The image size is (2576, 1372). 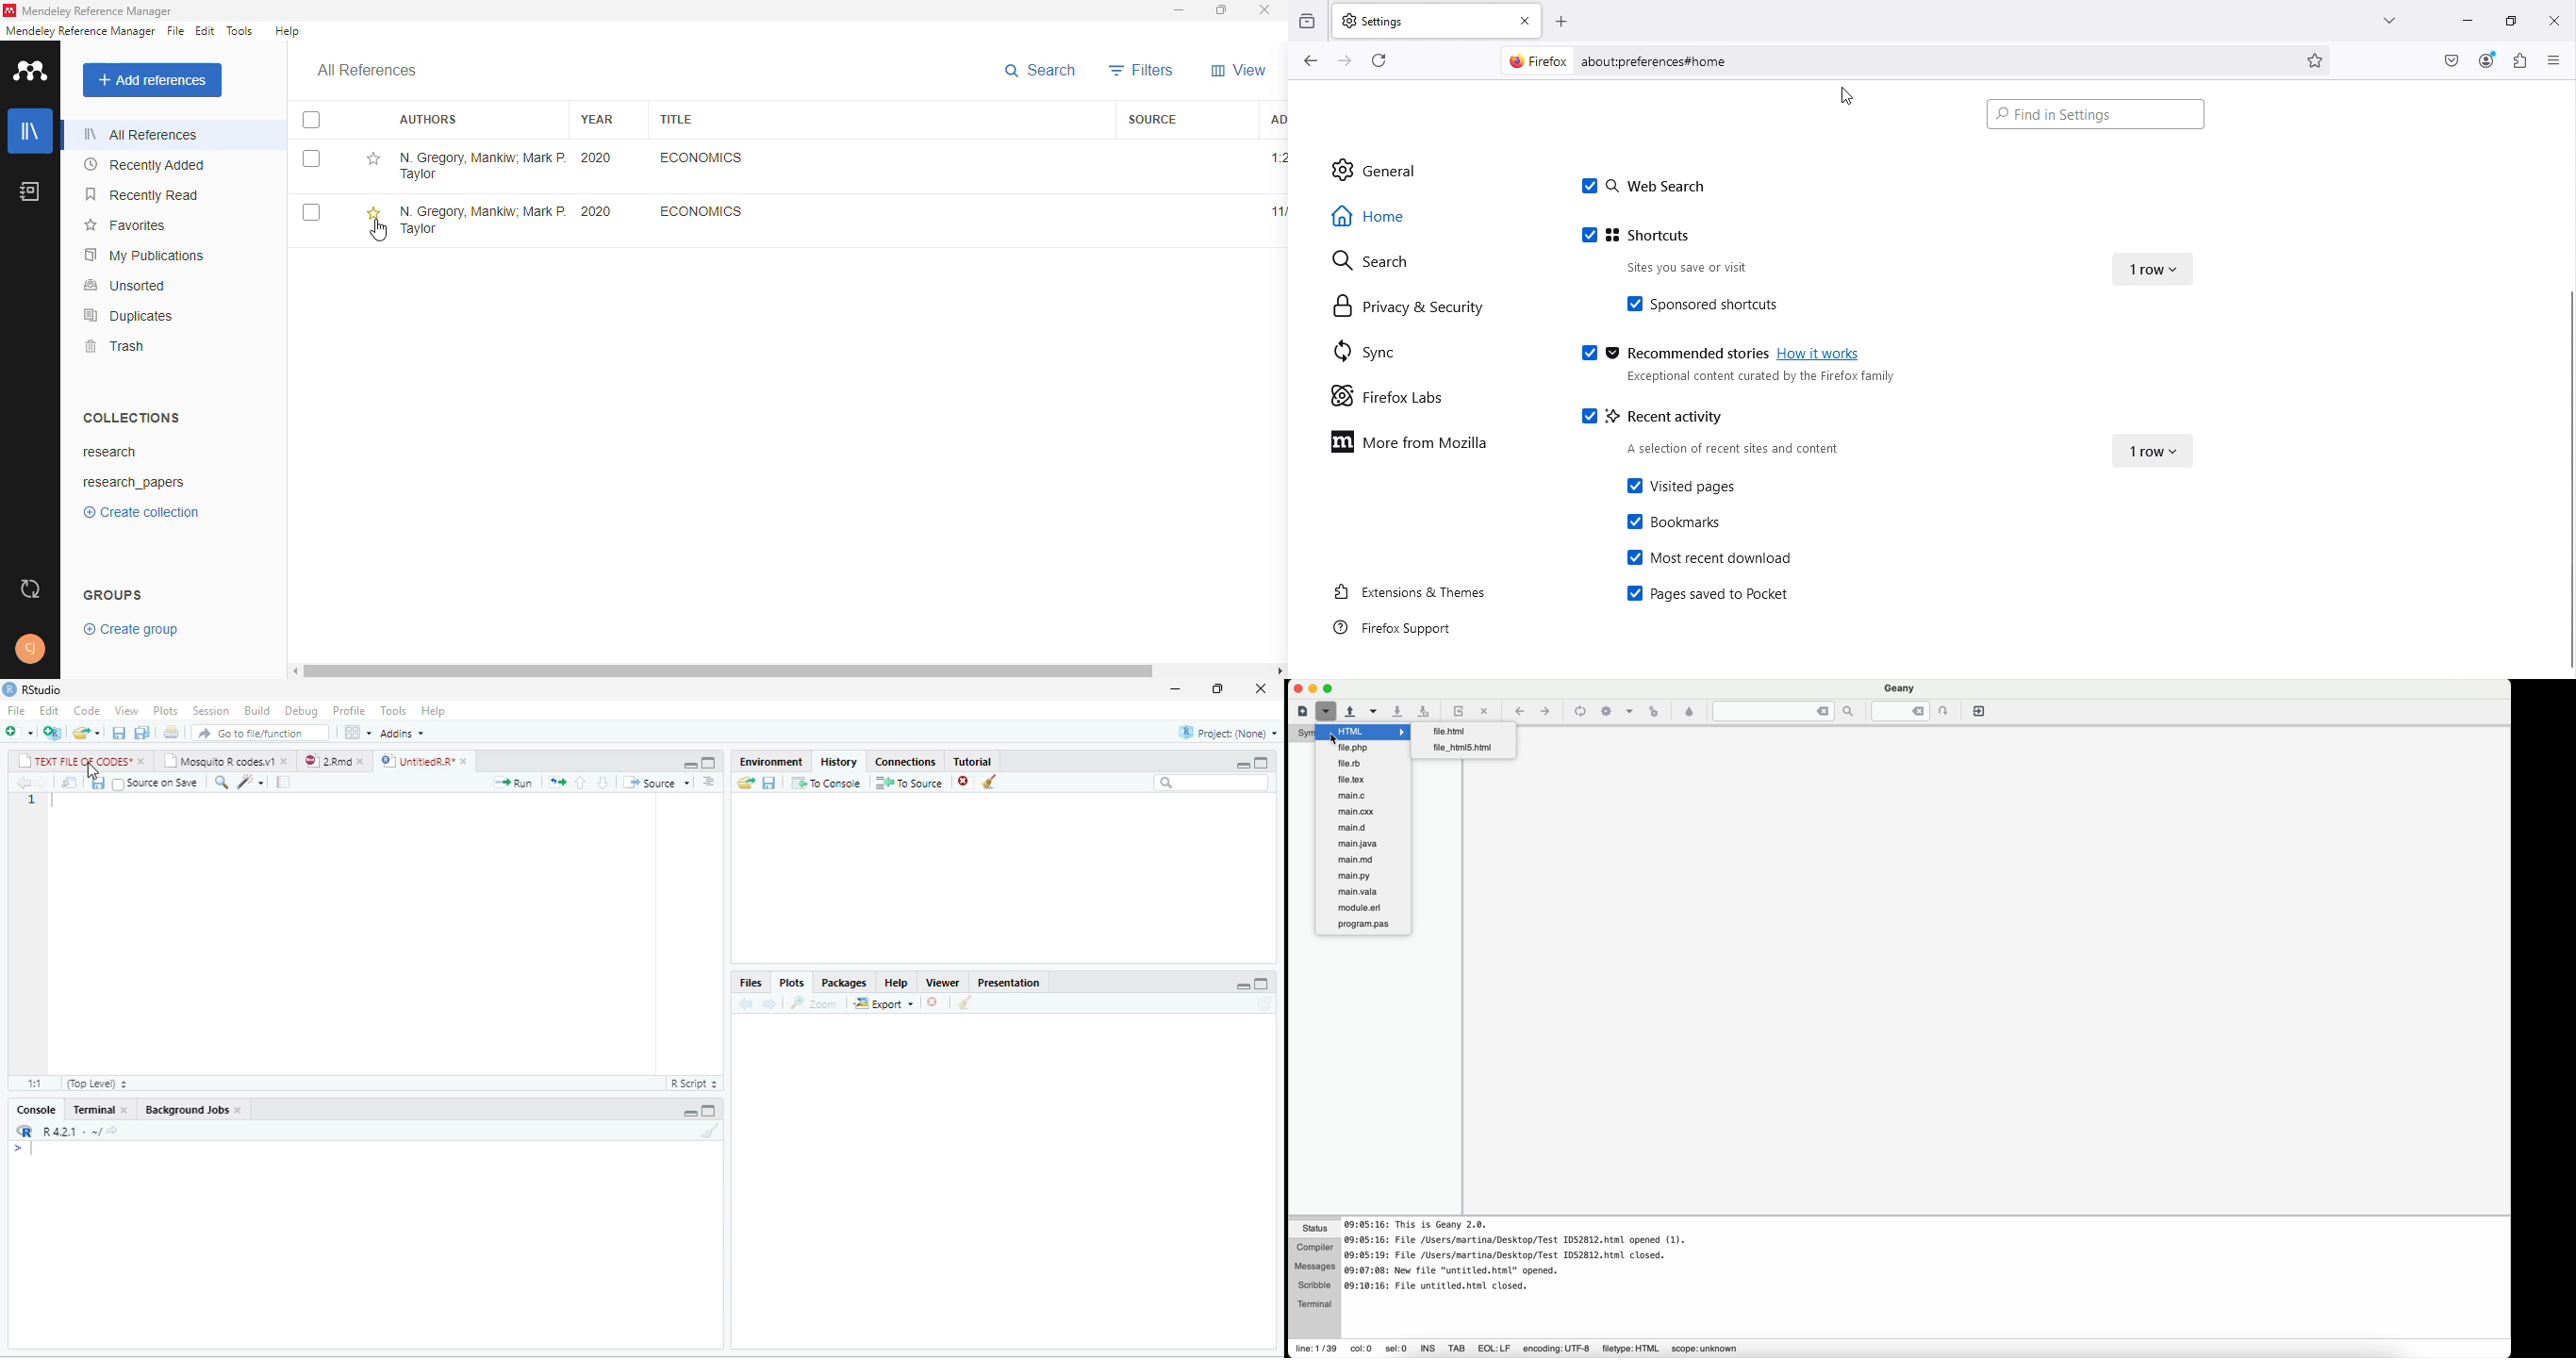 I want to click on close, so click(x=126, y=1110).